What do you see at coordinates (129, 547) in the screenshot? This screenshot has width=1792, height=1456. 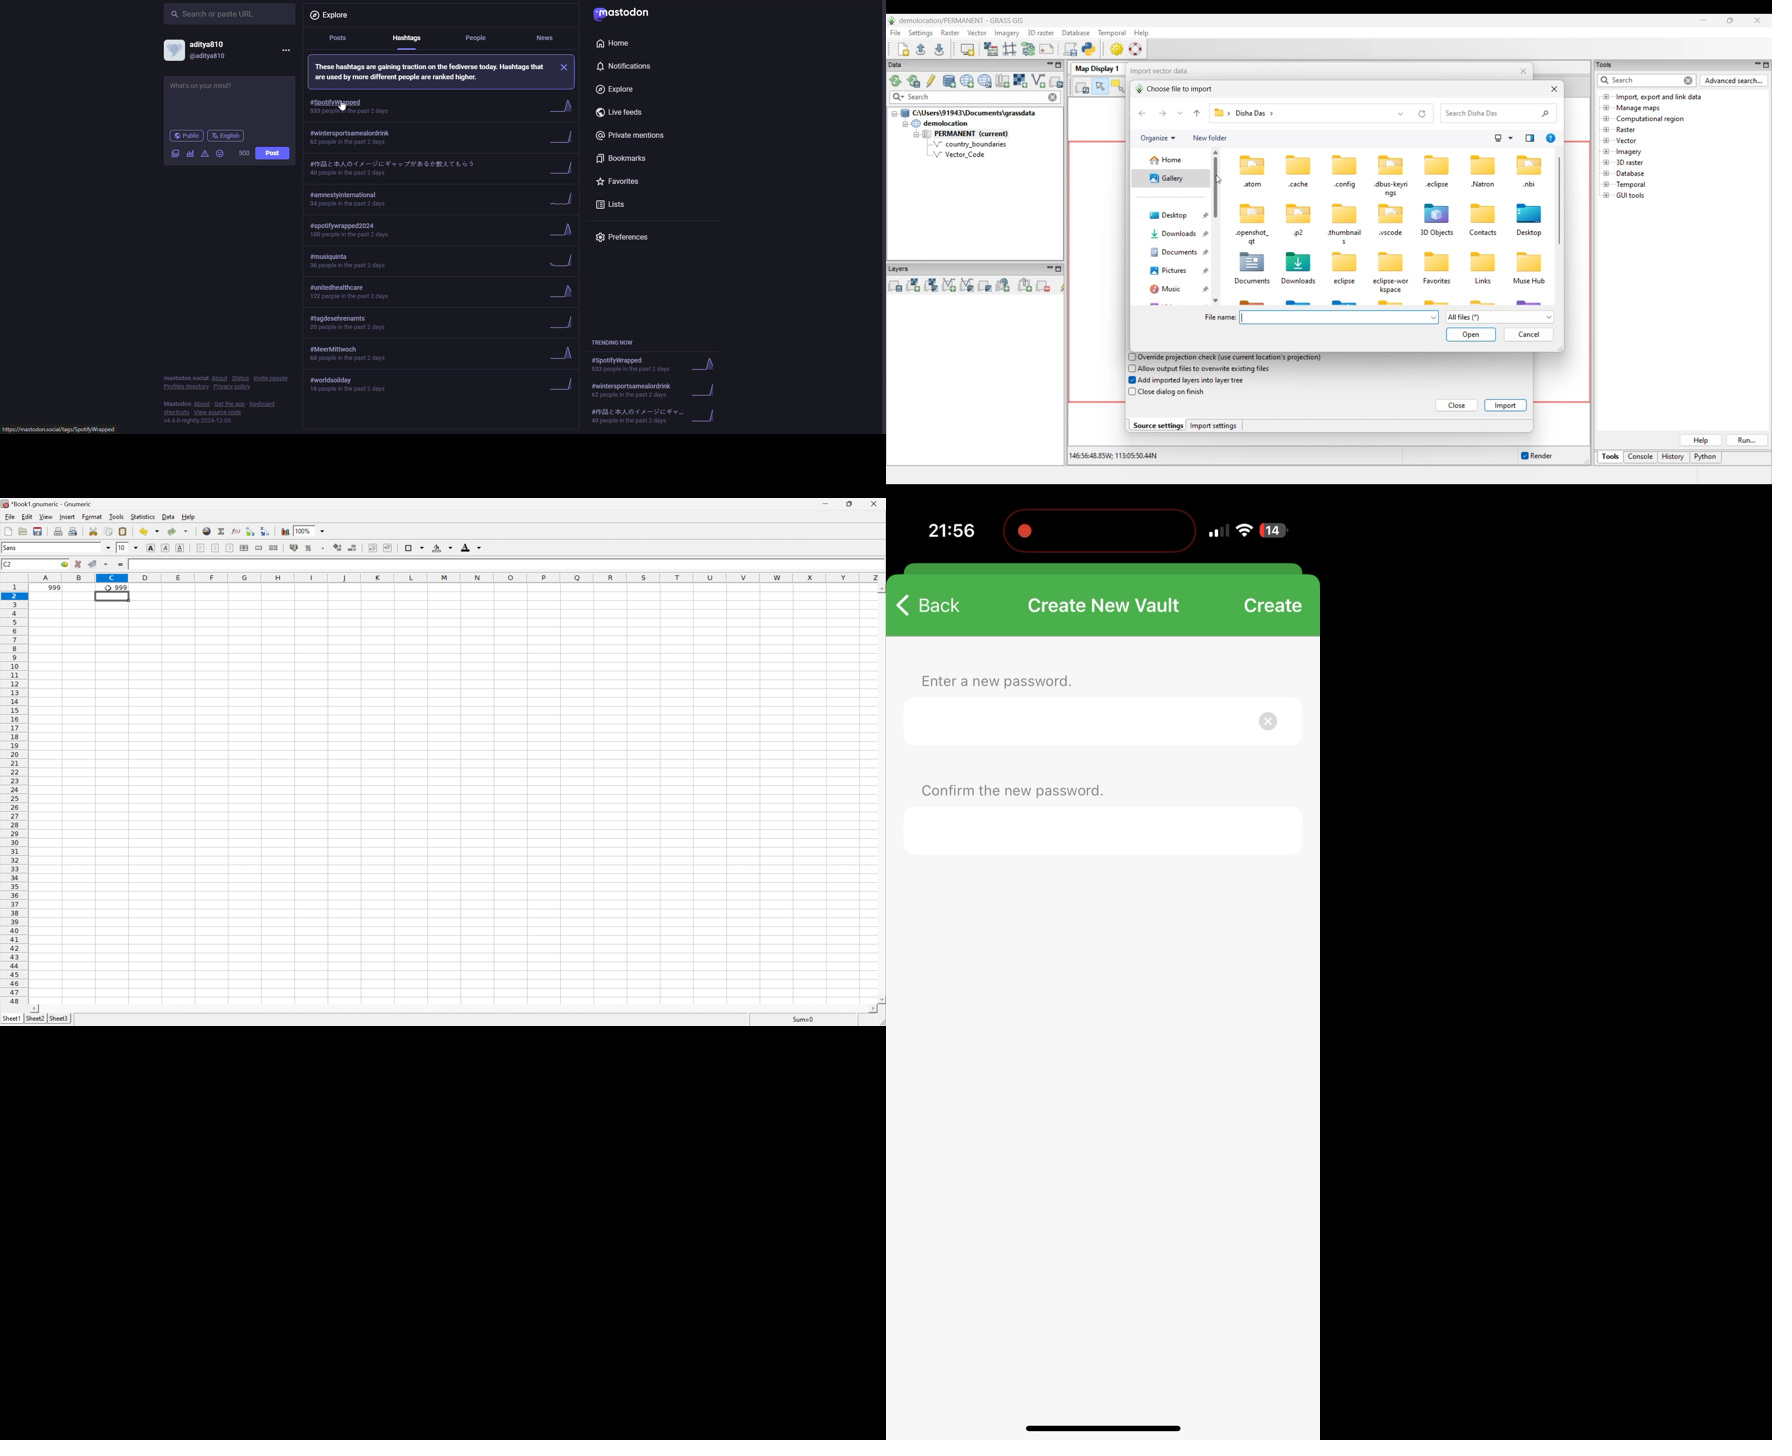 I see `Font size 10` at bounding box center [129, 547].